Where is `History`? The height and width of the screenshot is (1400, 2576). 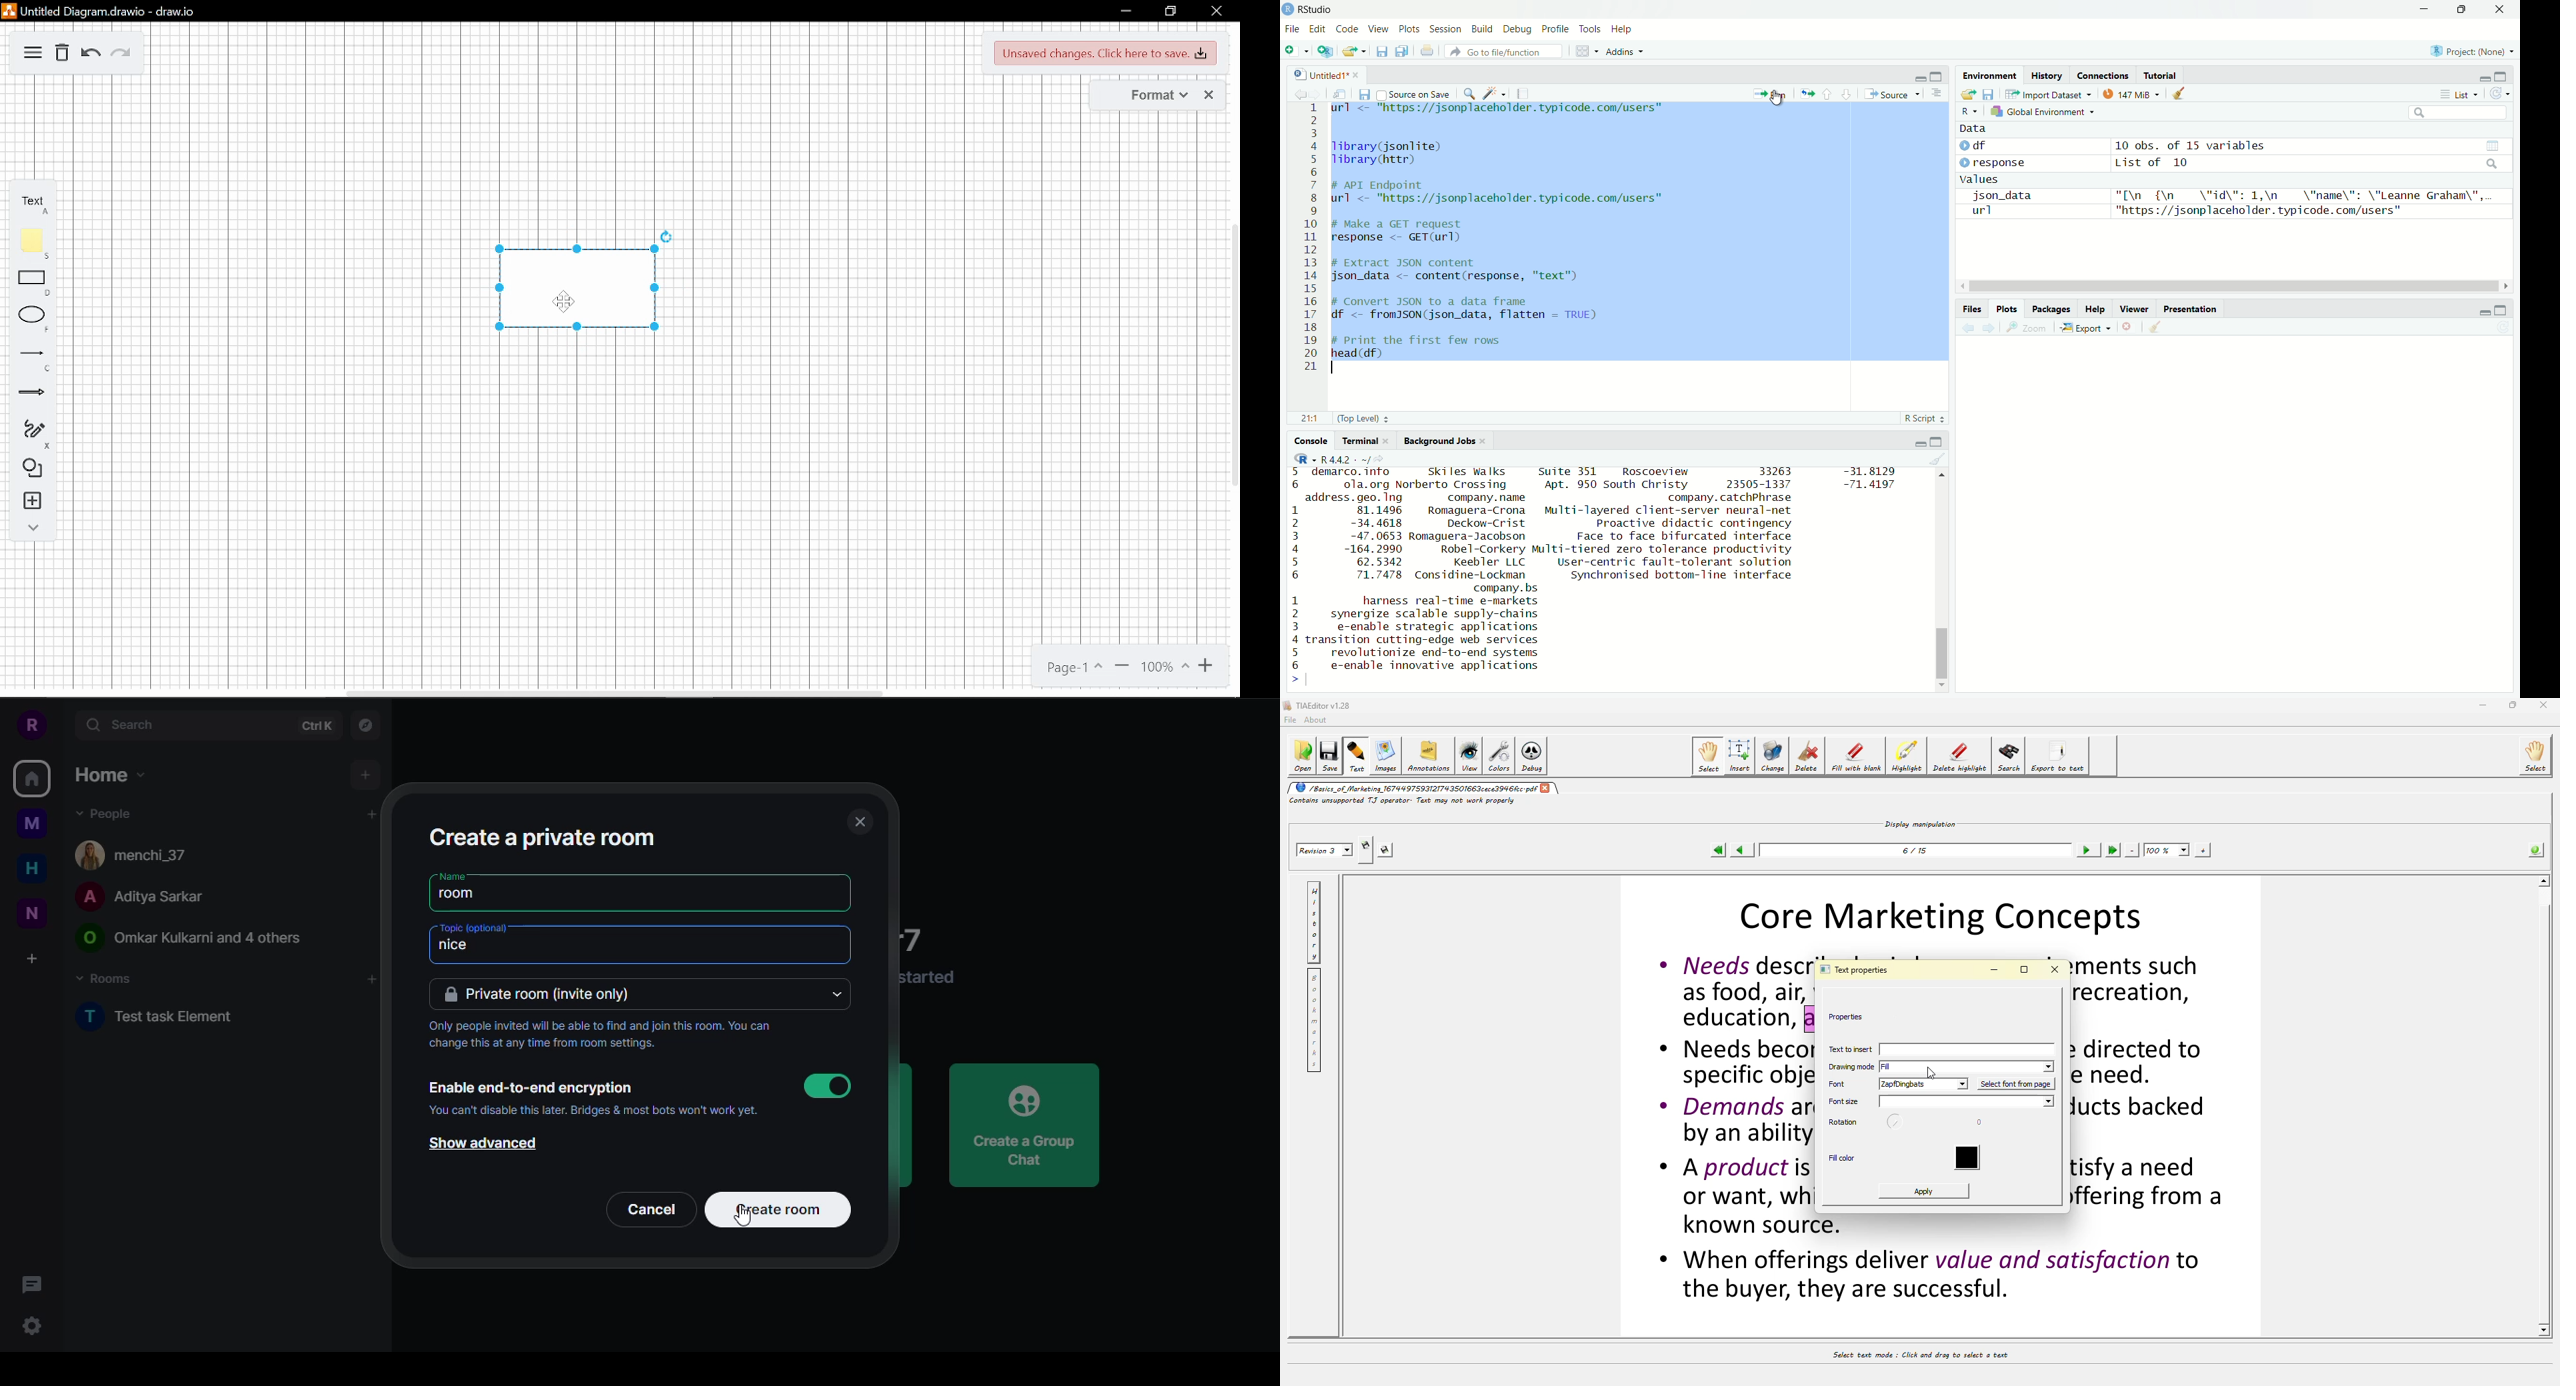 History is located at coordinates (2048, 76).